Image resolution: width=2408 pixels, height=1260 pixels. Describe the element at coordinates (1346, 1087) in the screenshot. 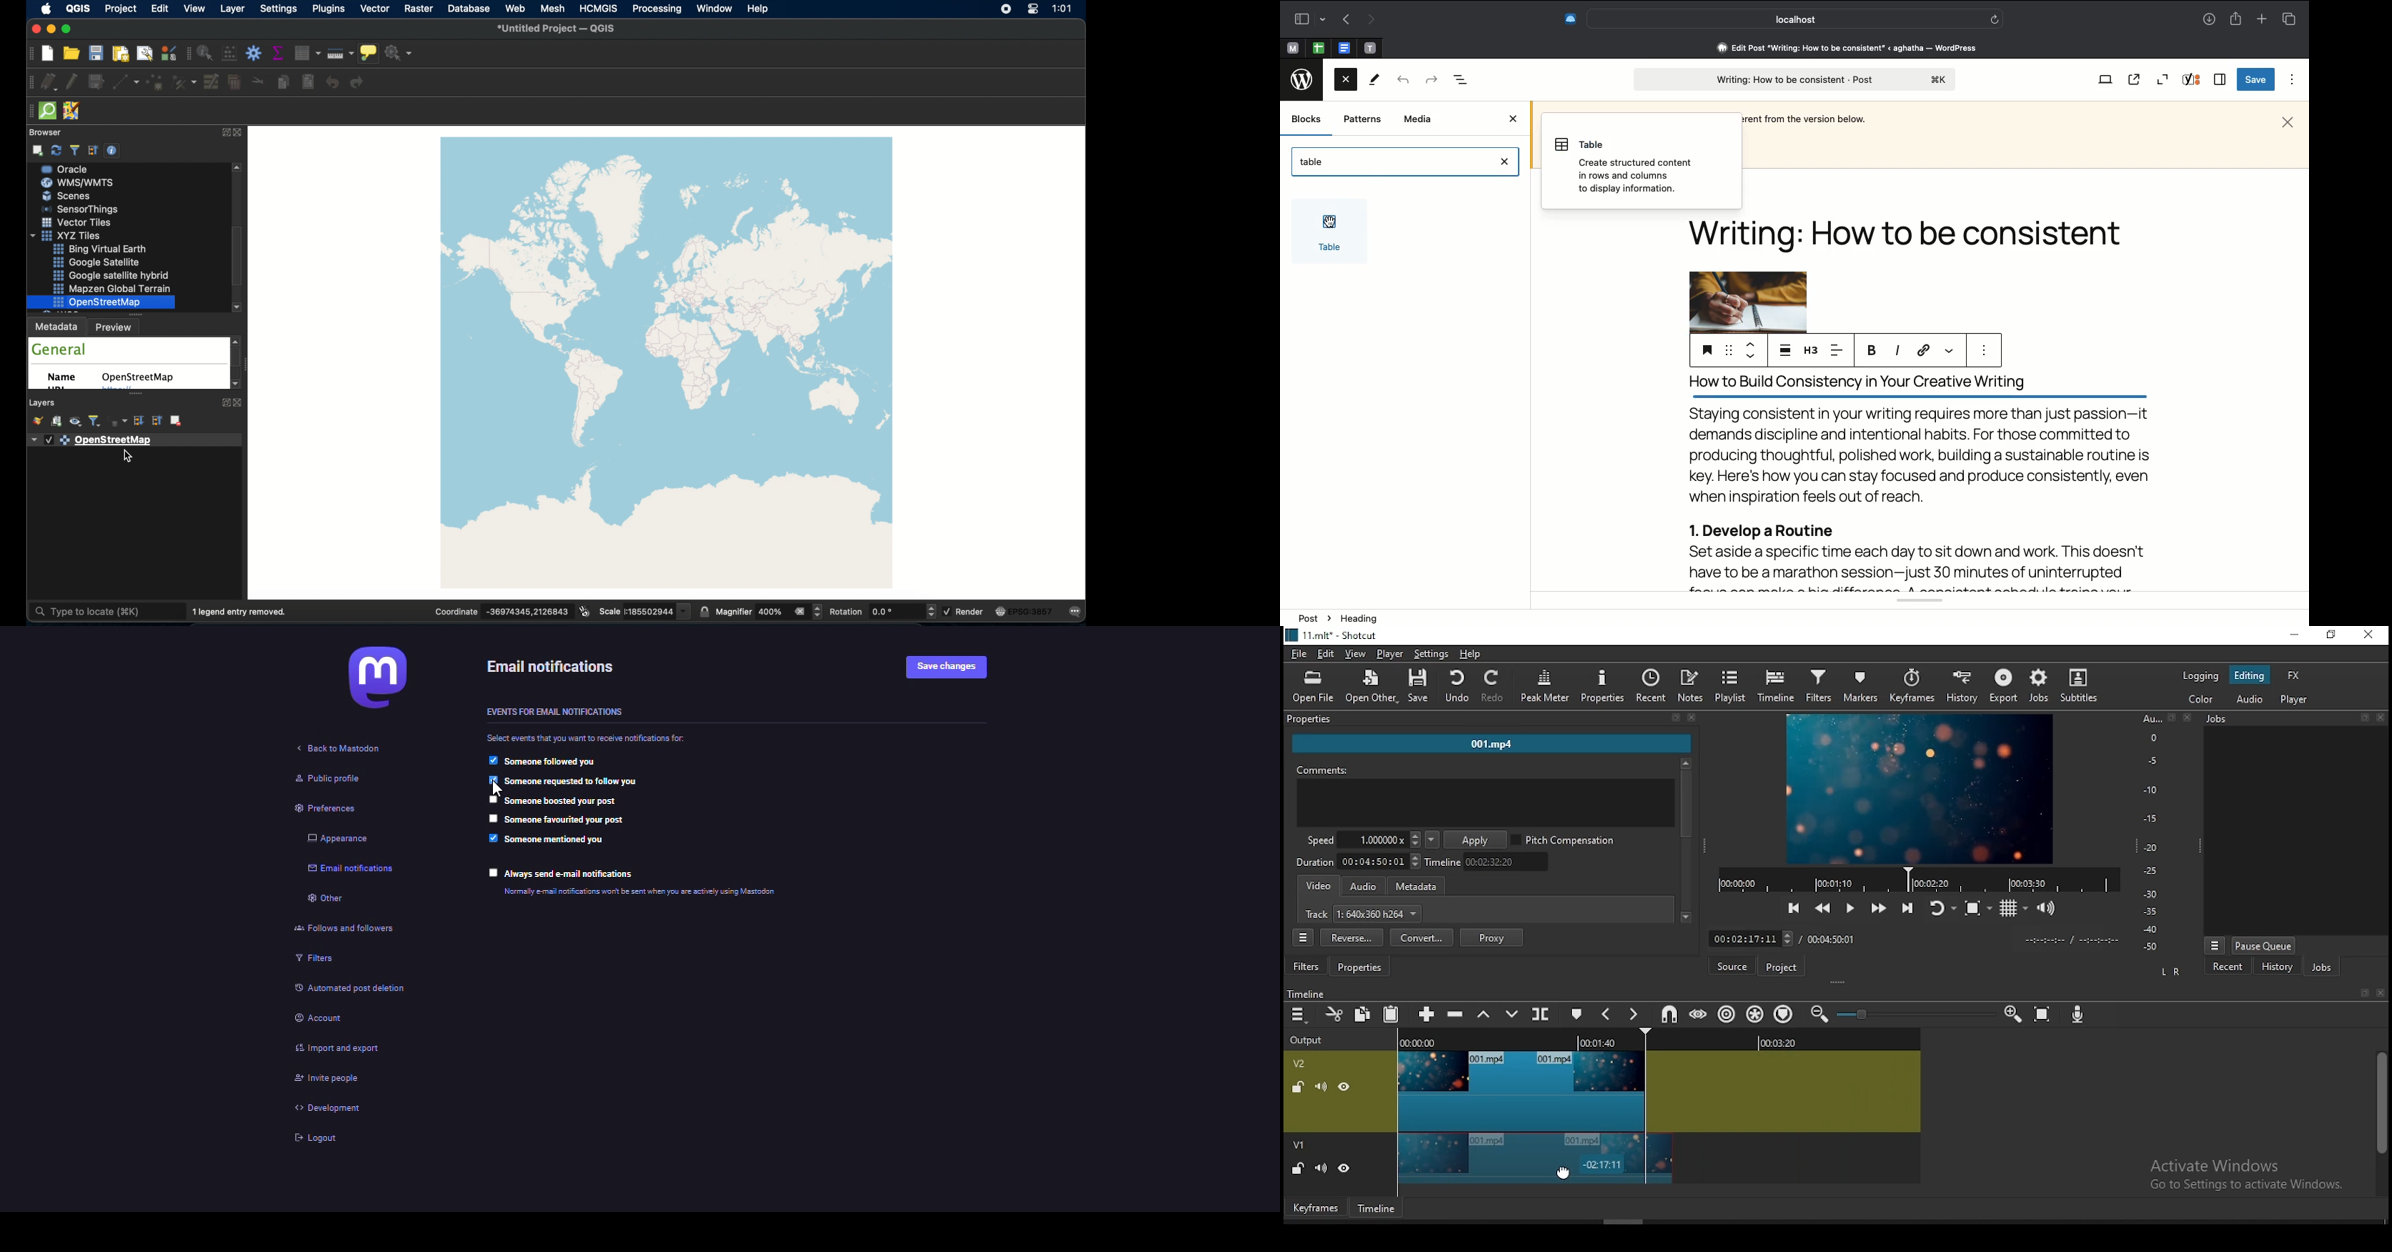

I see `(UN)HIDE` at that location.